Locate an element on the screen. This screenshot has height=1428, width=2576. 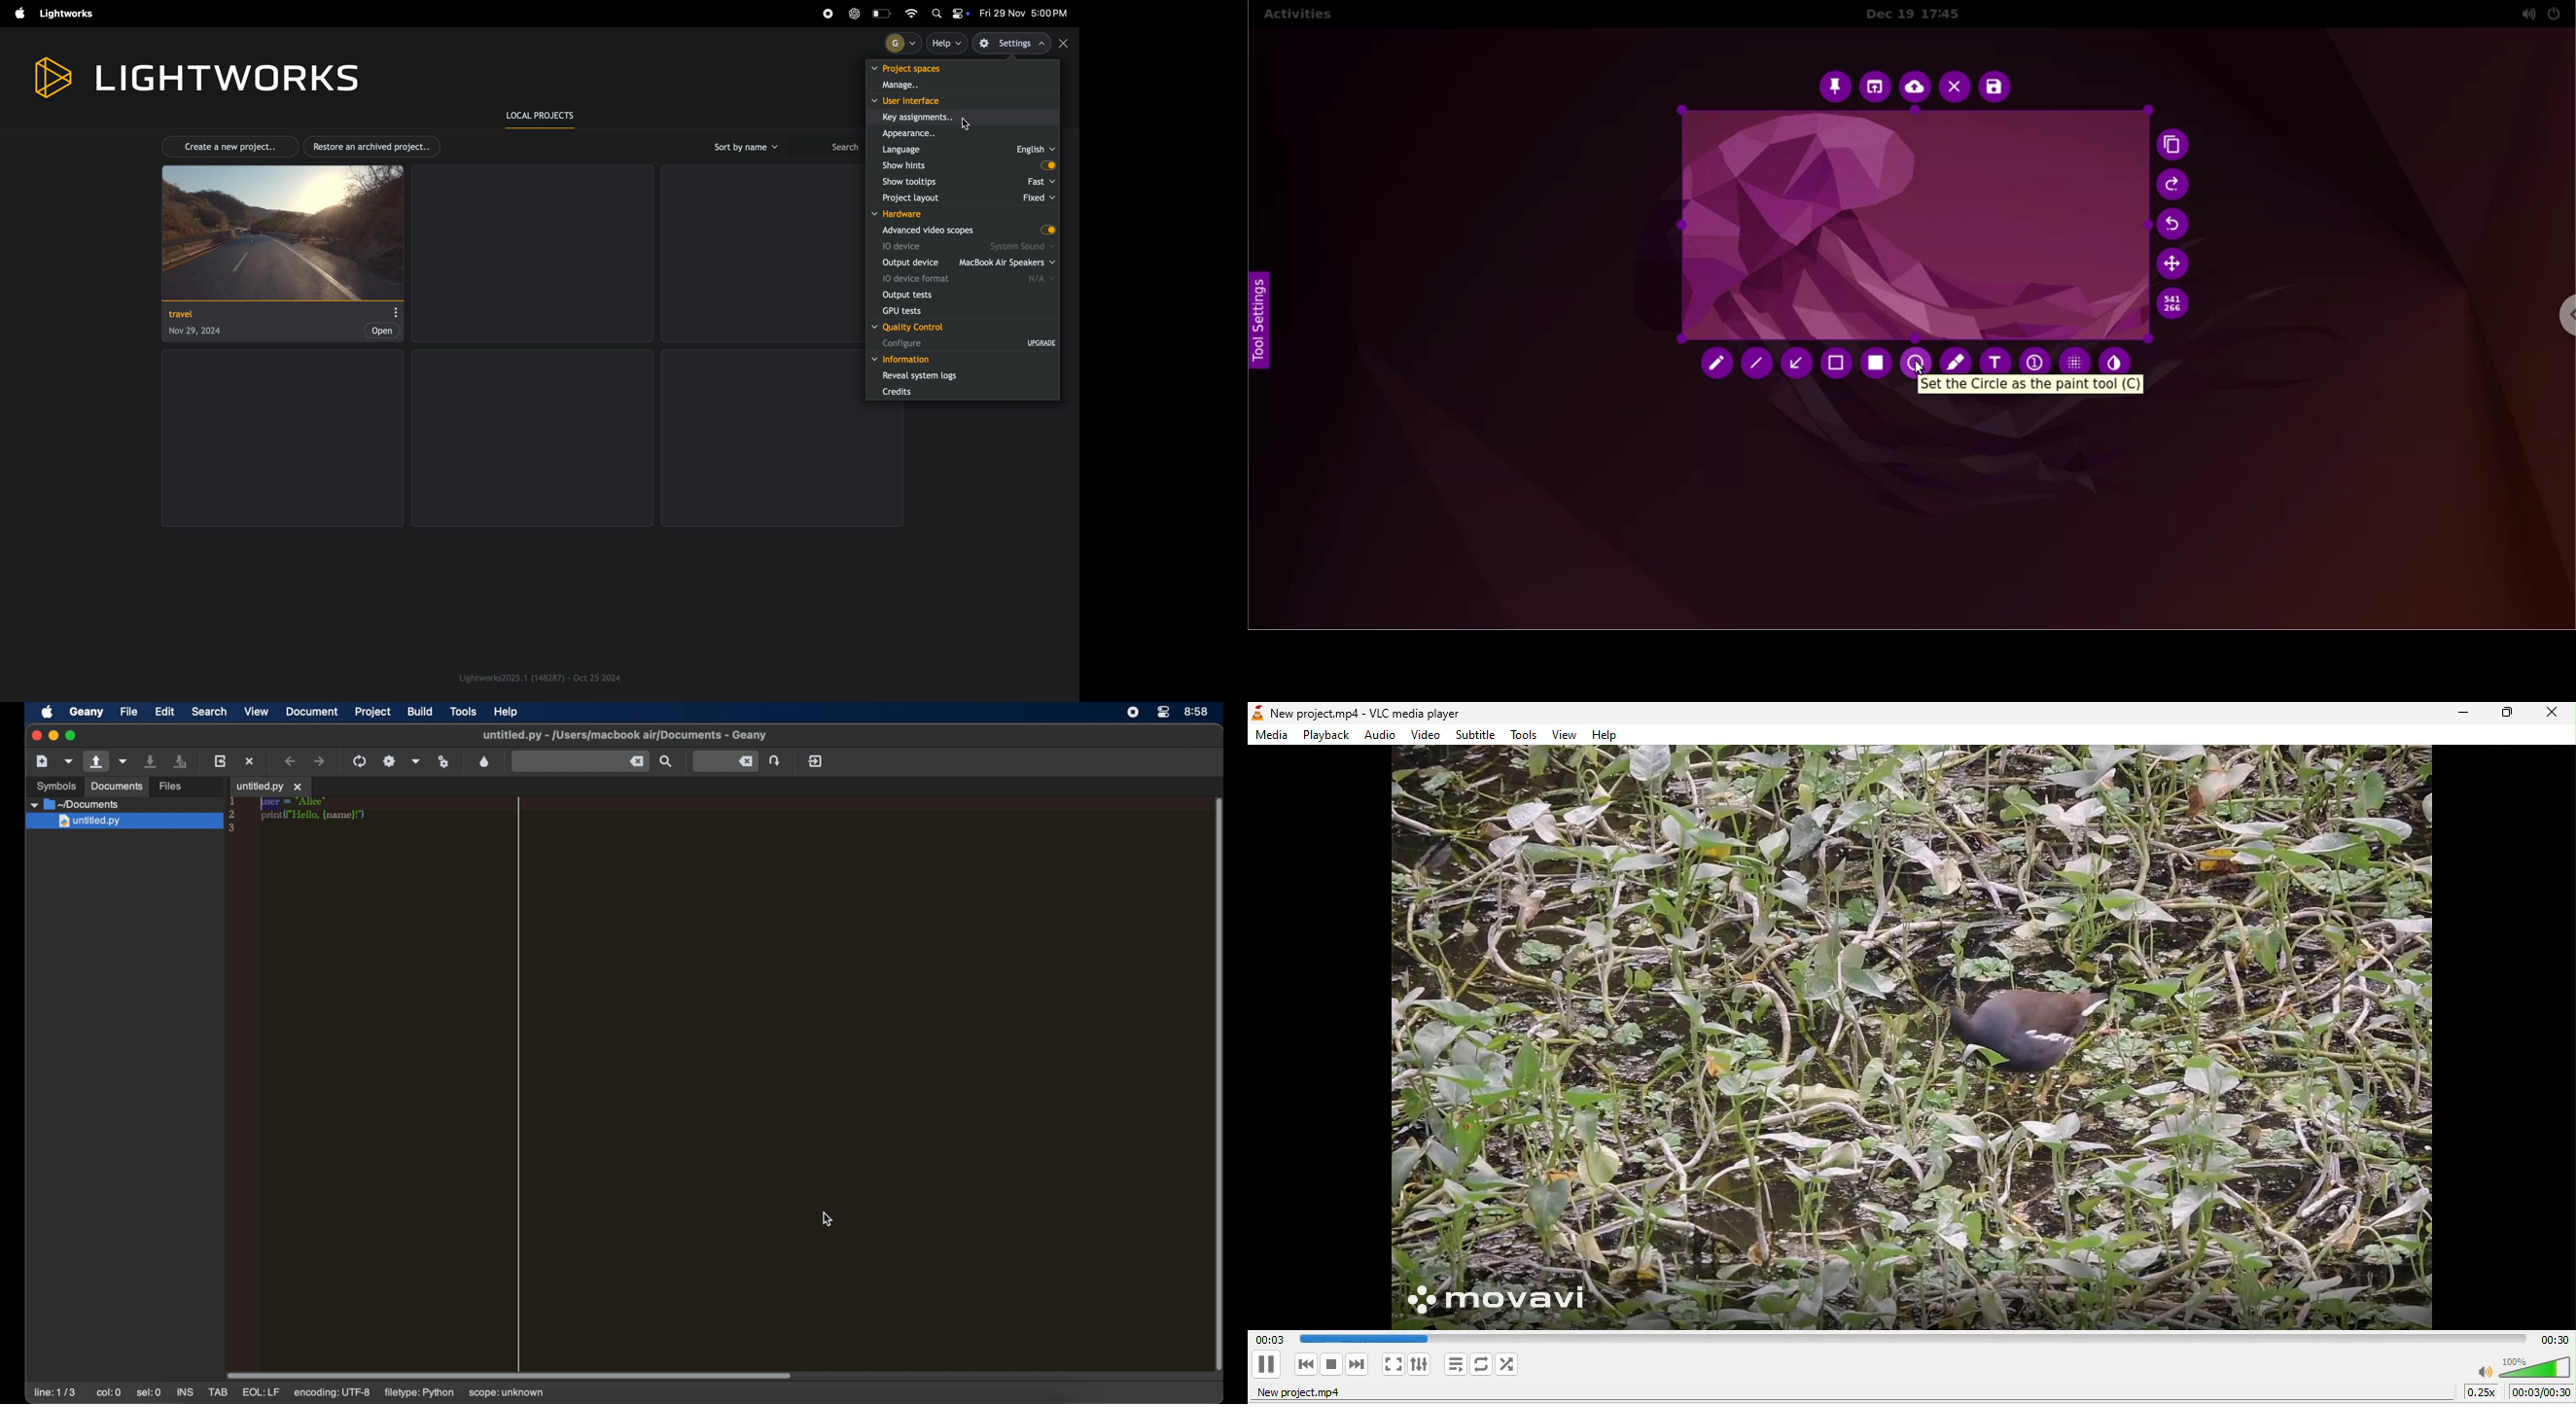
total time is located at coordinates (2550, 1338).